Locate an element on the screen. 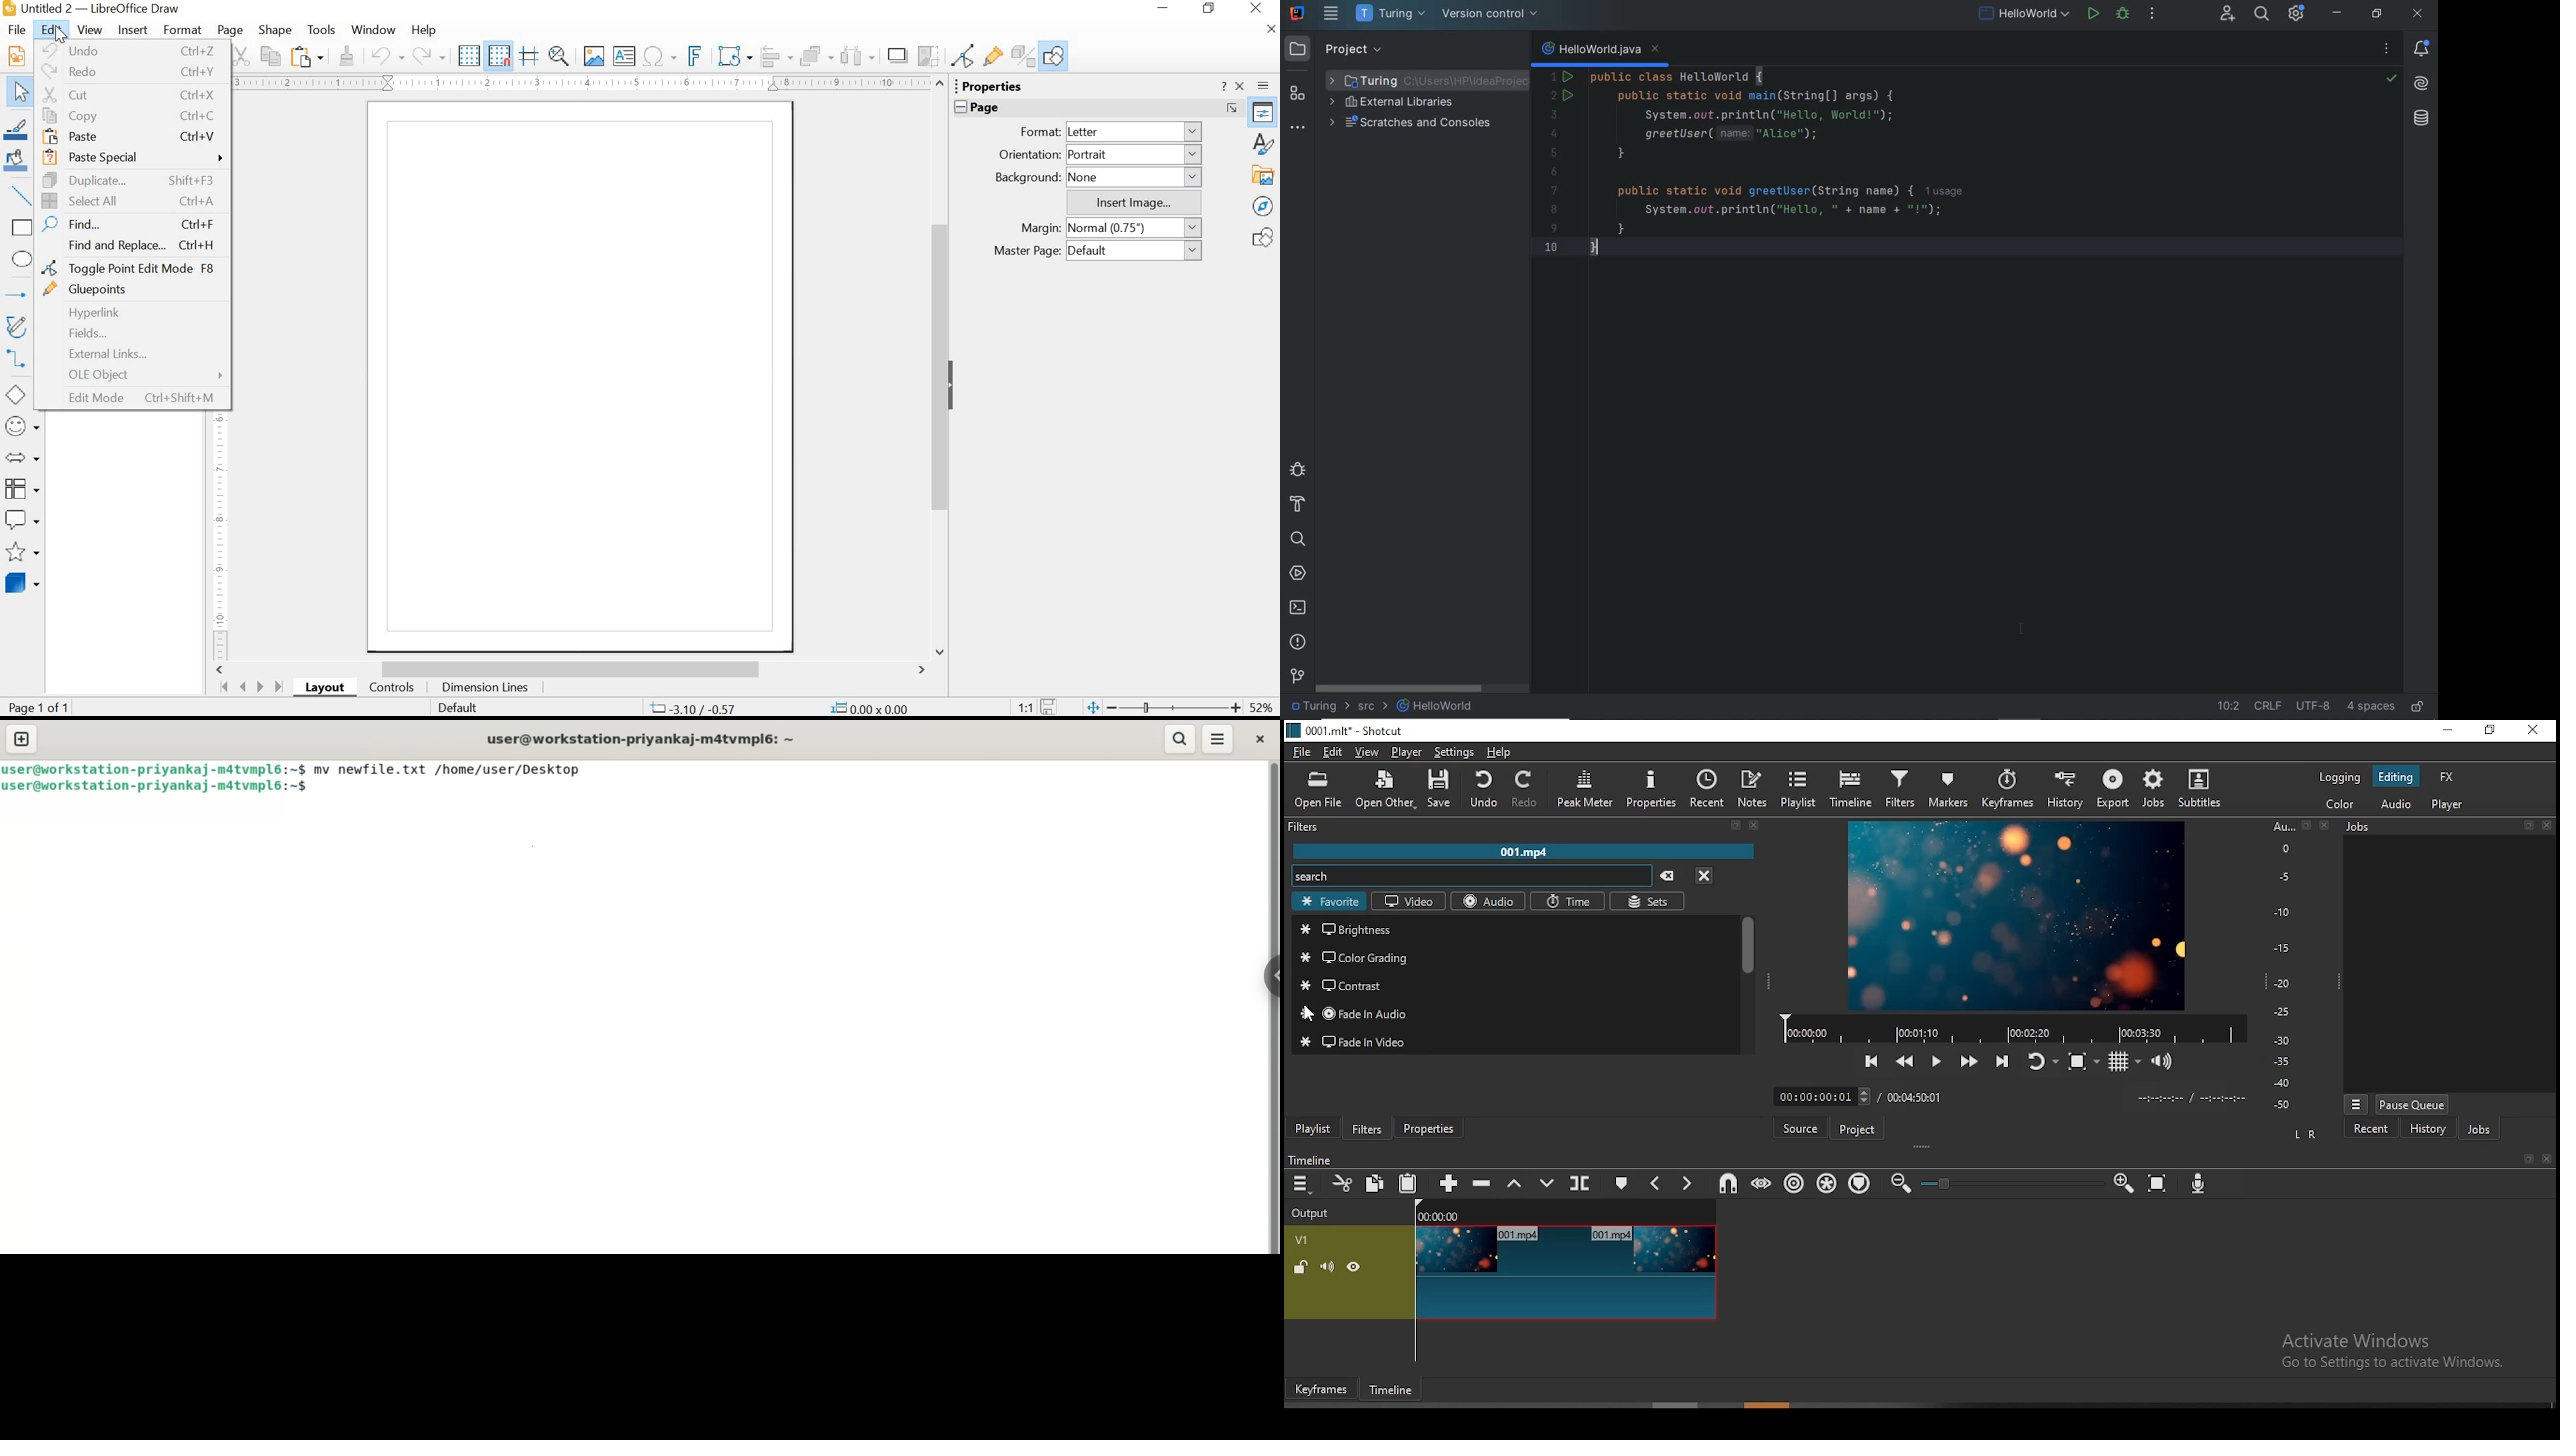 The width and height of the screenshot is (2576, 1456). Ruler is located at coordinates (578, 83).